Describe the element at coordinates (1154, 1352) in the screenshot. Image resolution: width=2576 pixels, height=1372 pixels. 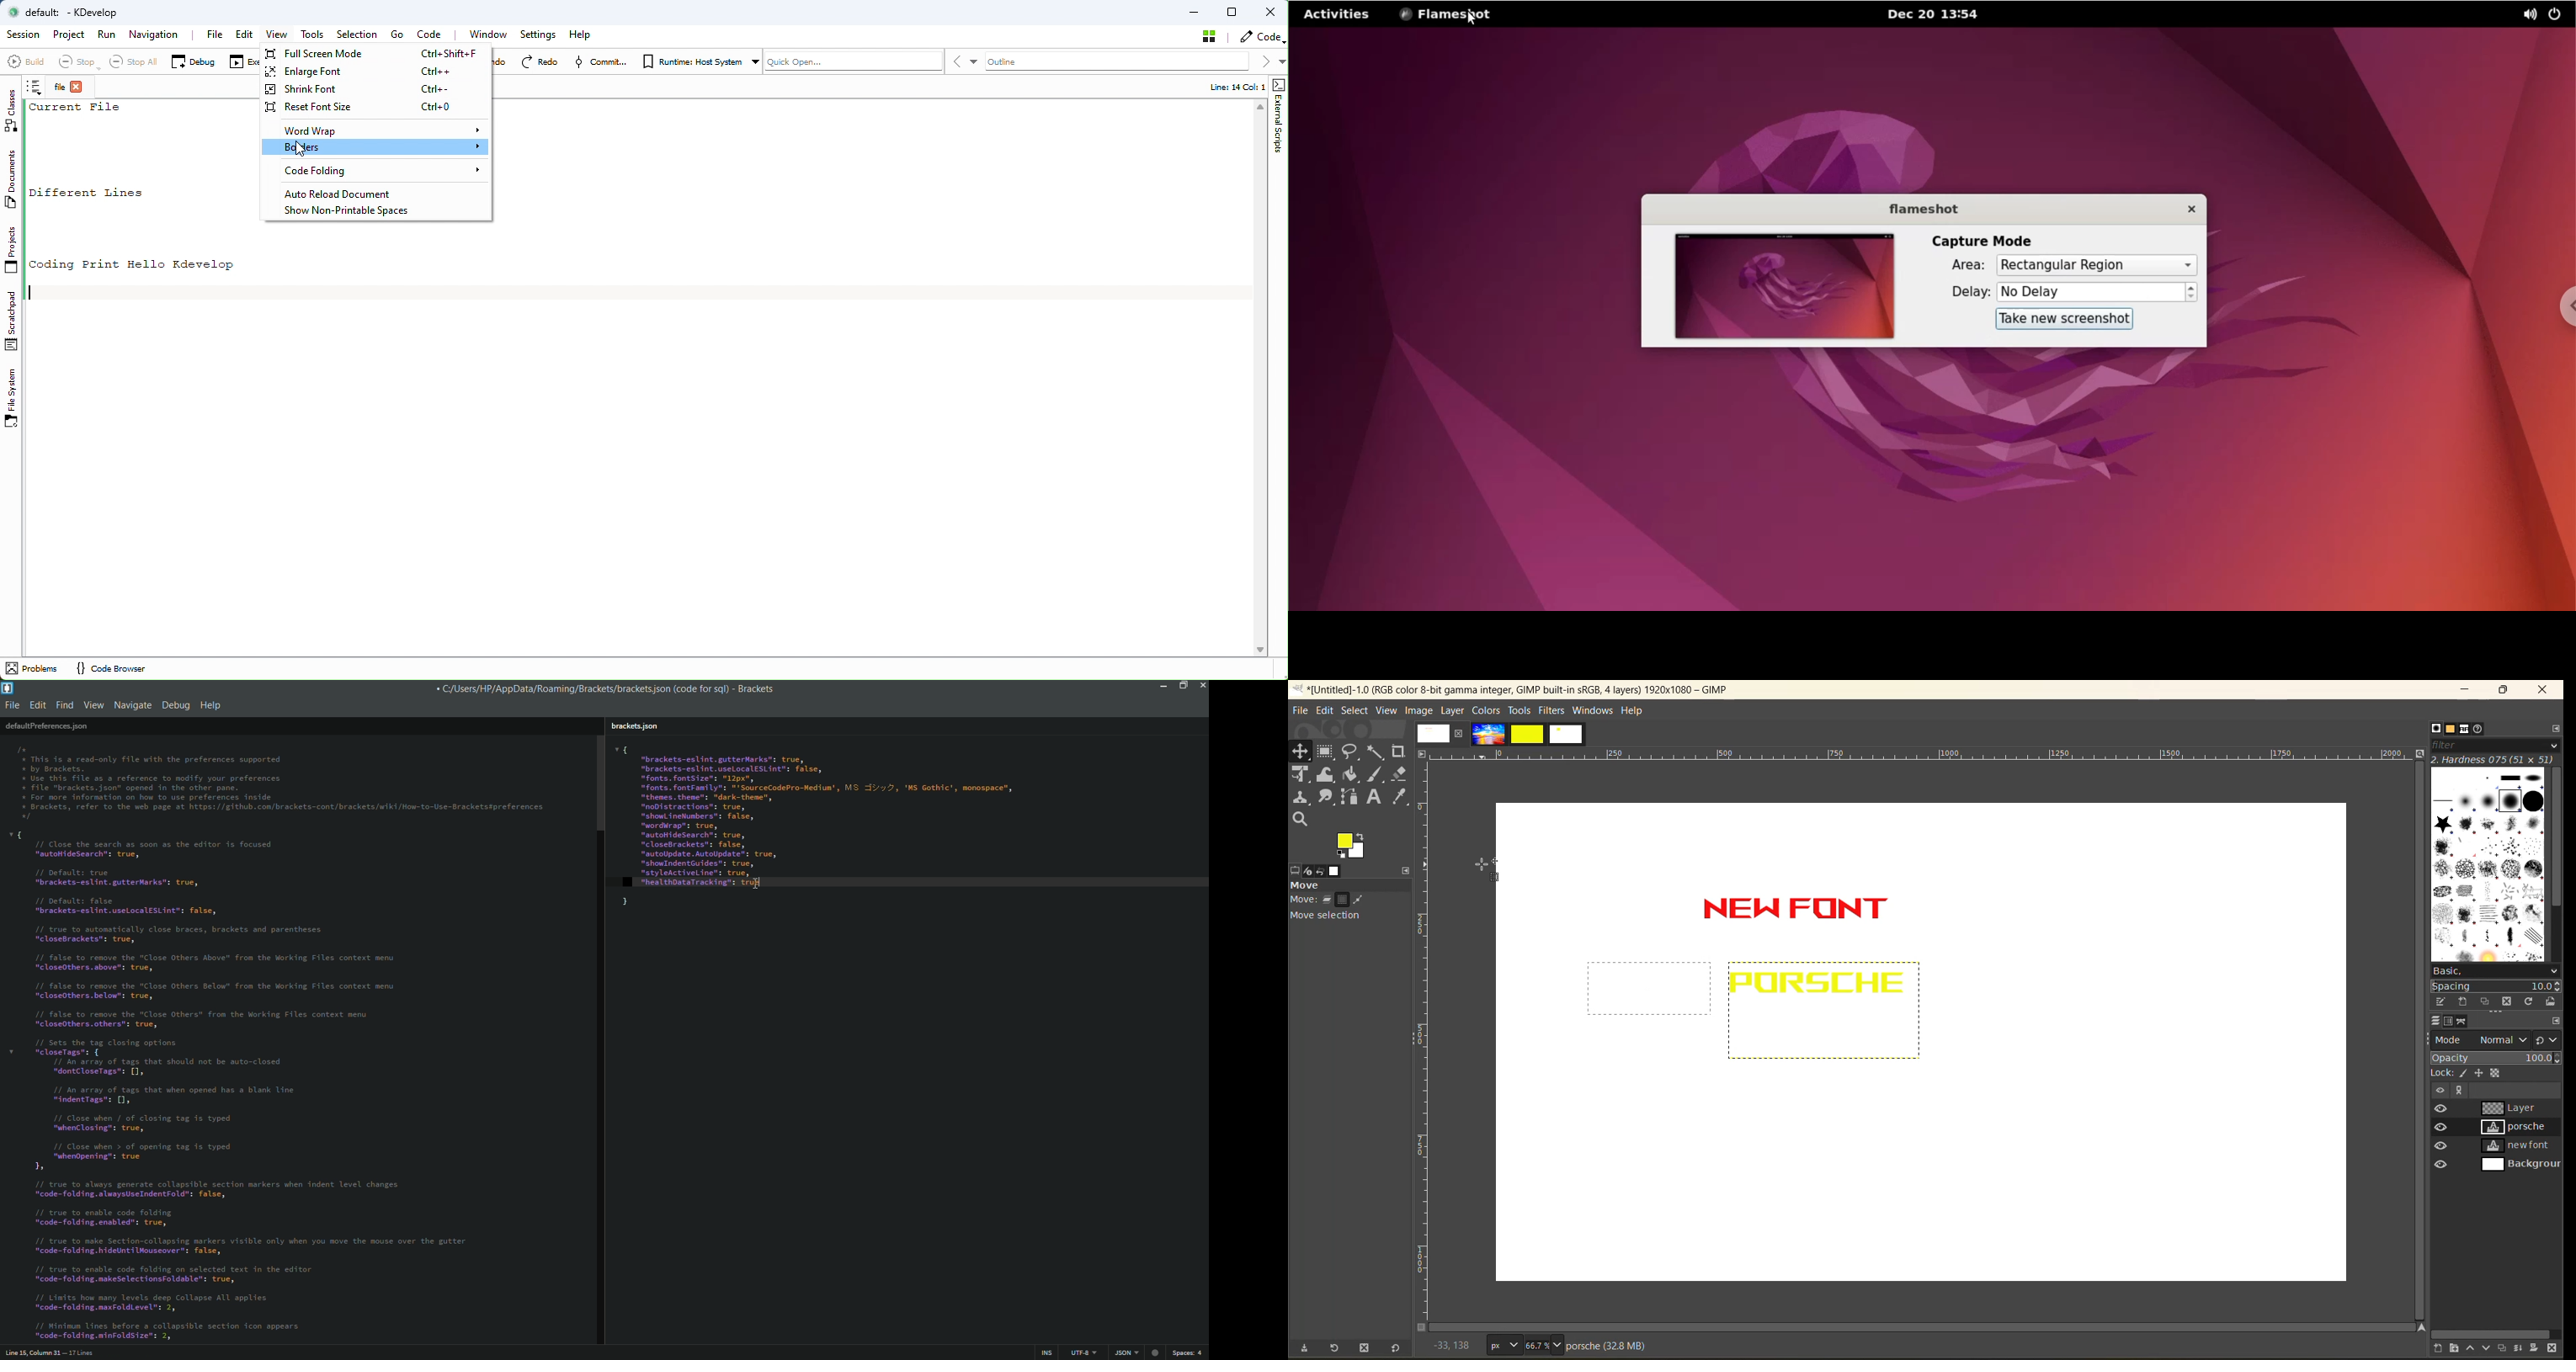
I see `error status` at that location.